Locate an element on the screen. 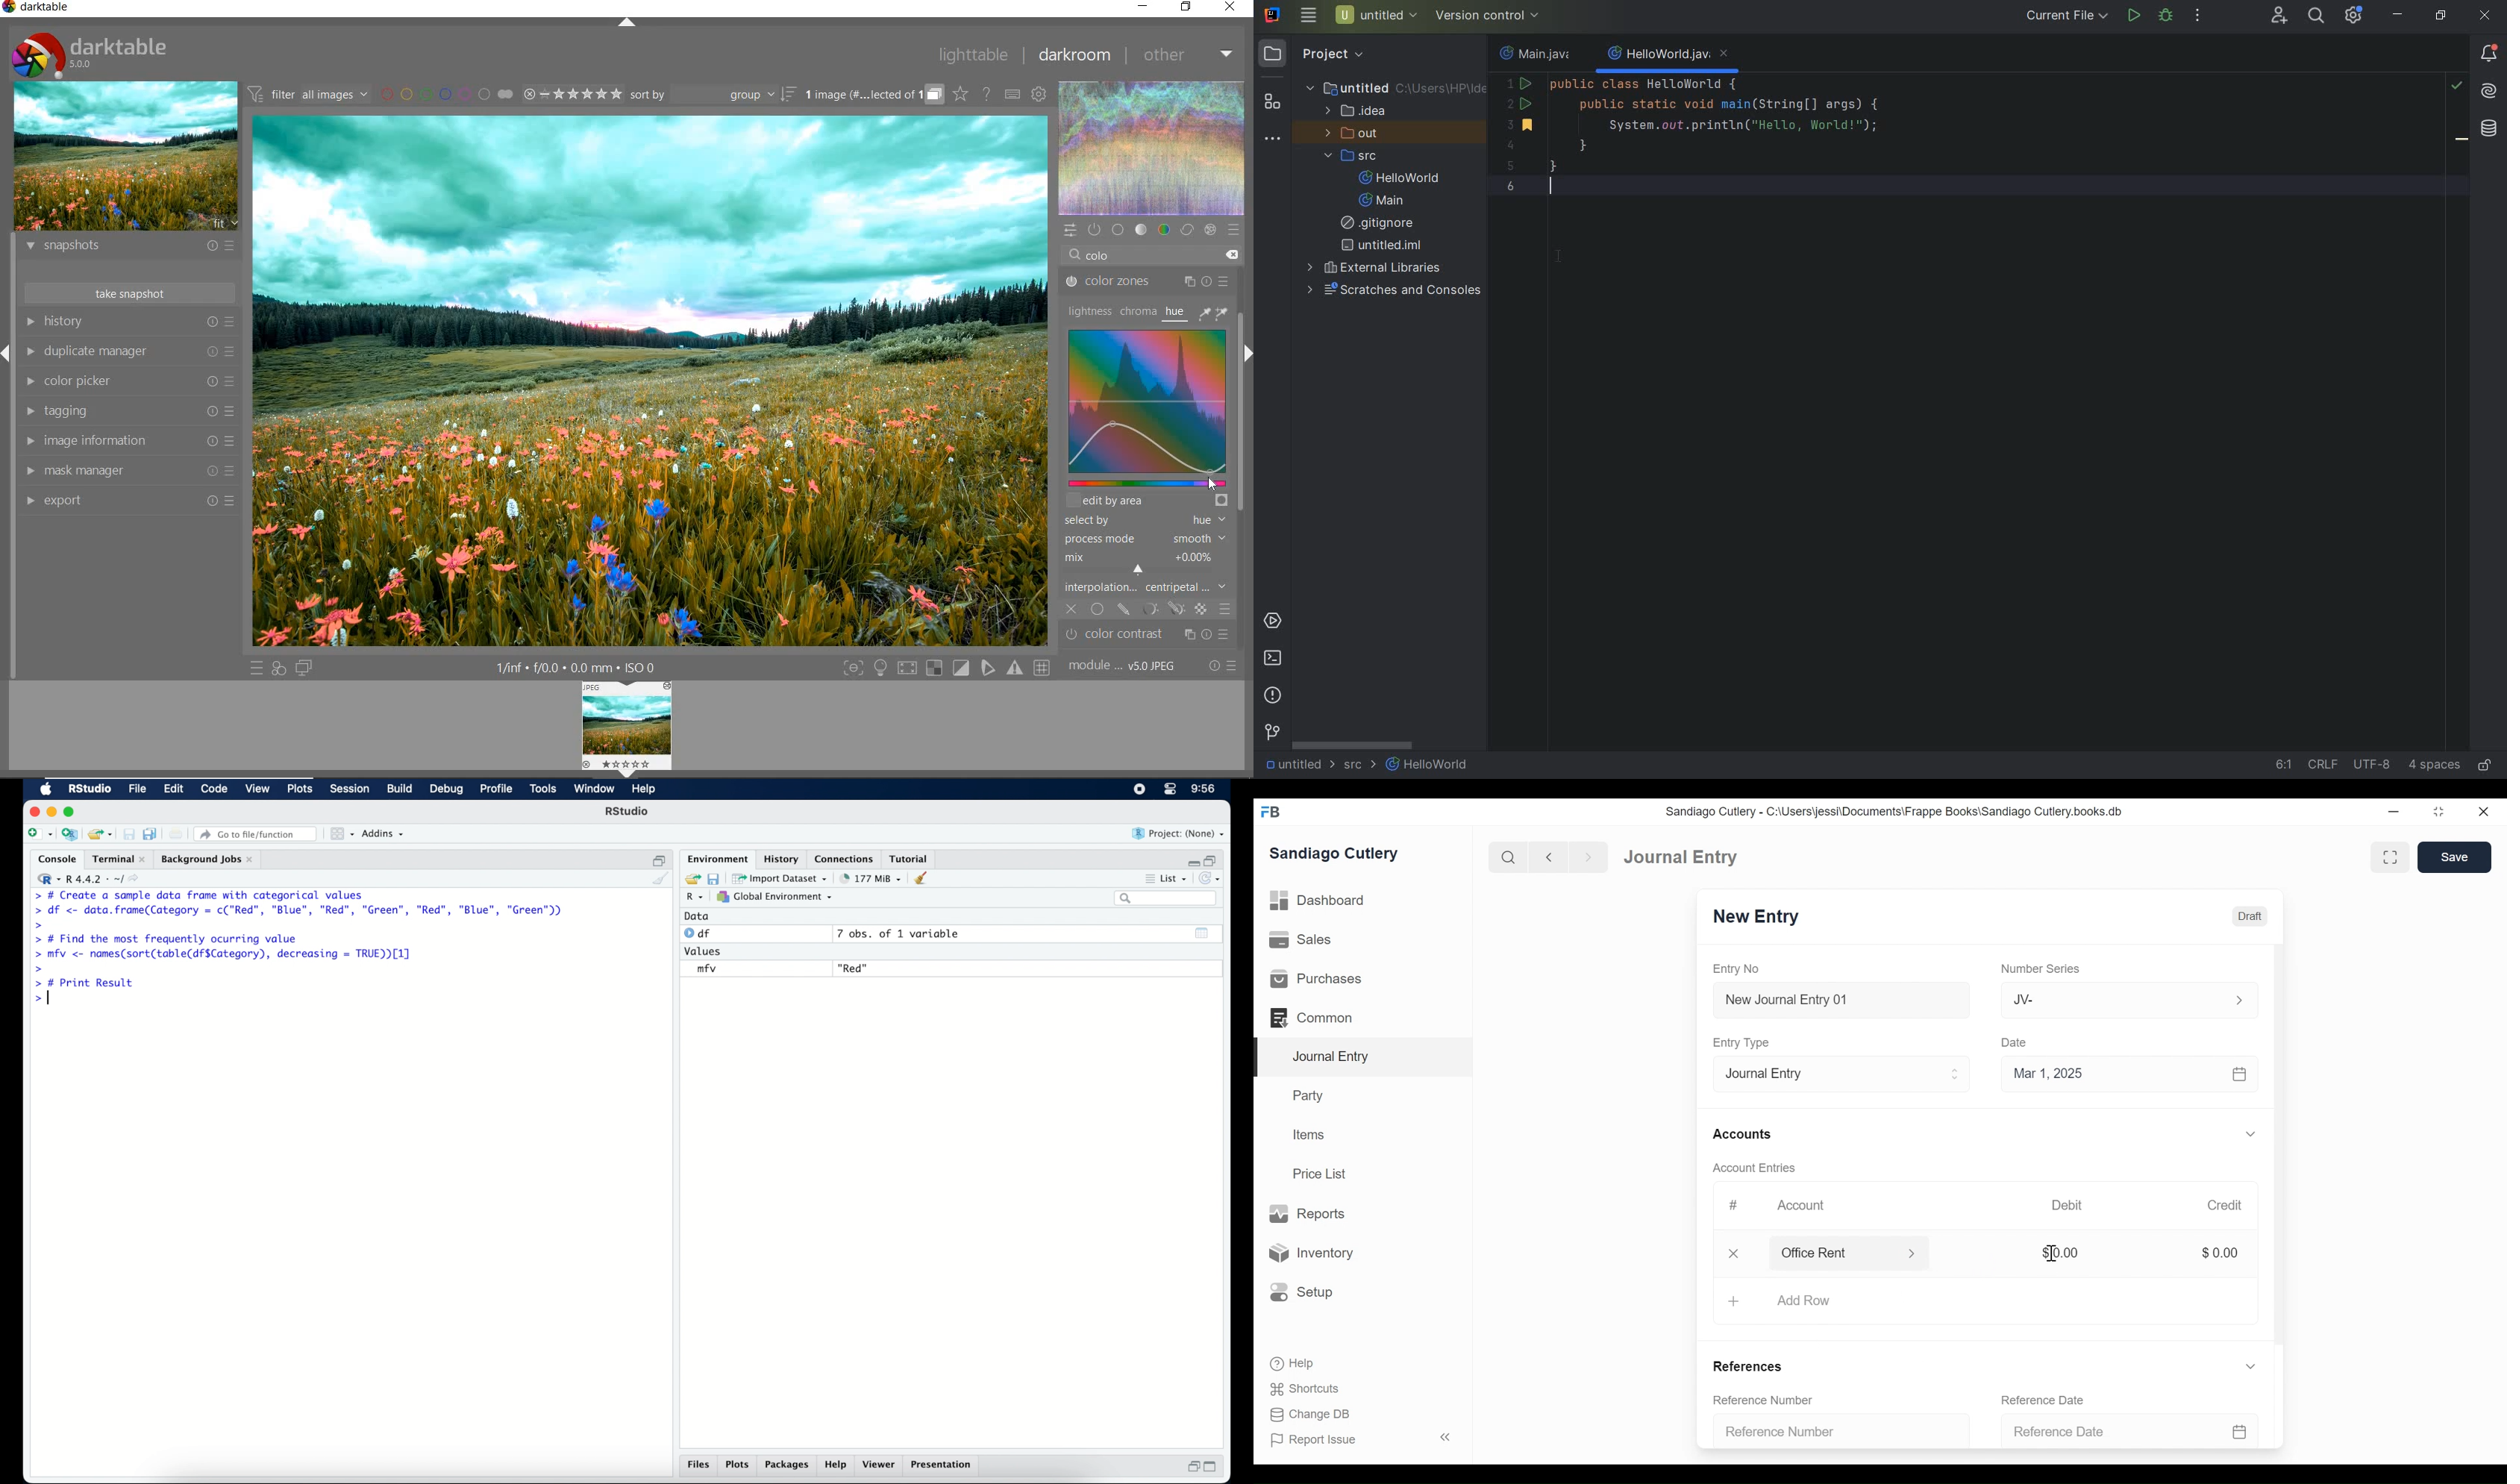 This screenshot has height=1484, width=2520. chroma is located at coordinates (1138, 311).